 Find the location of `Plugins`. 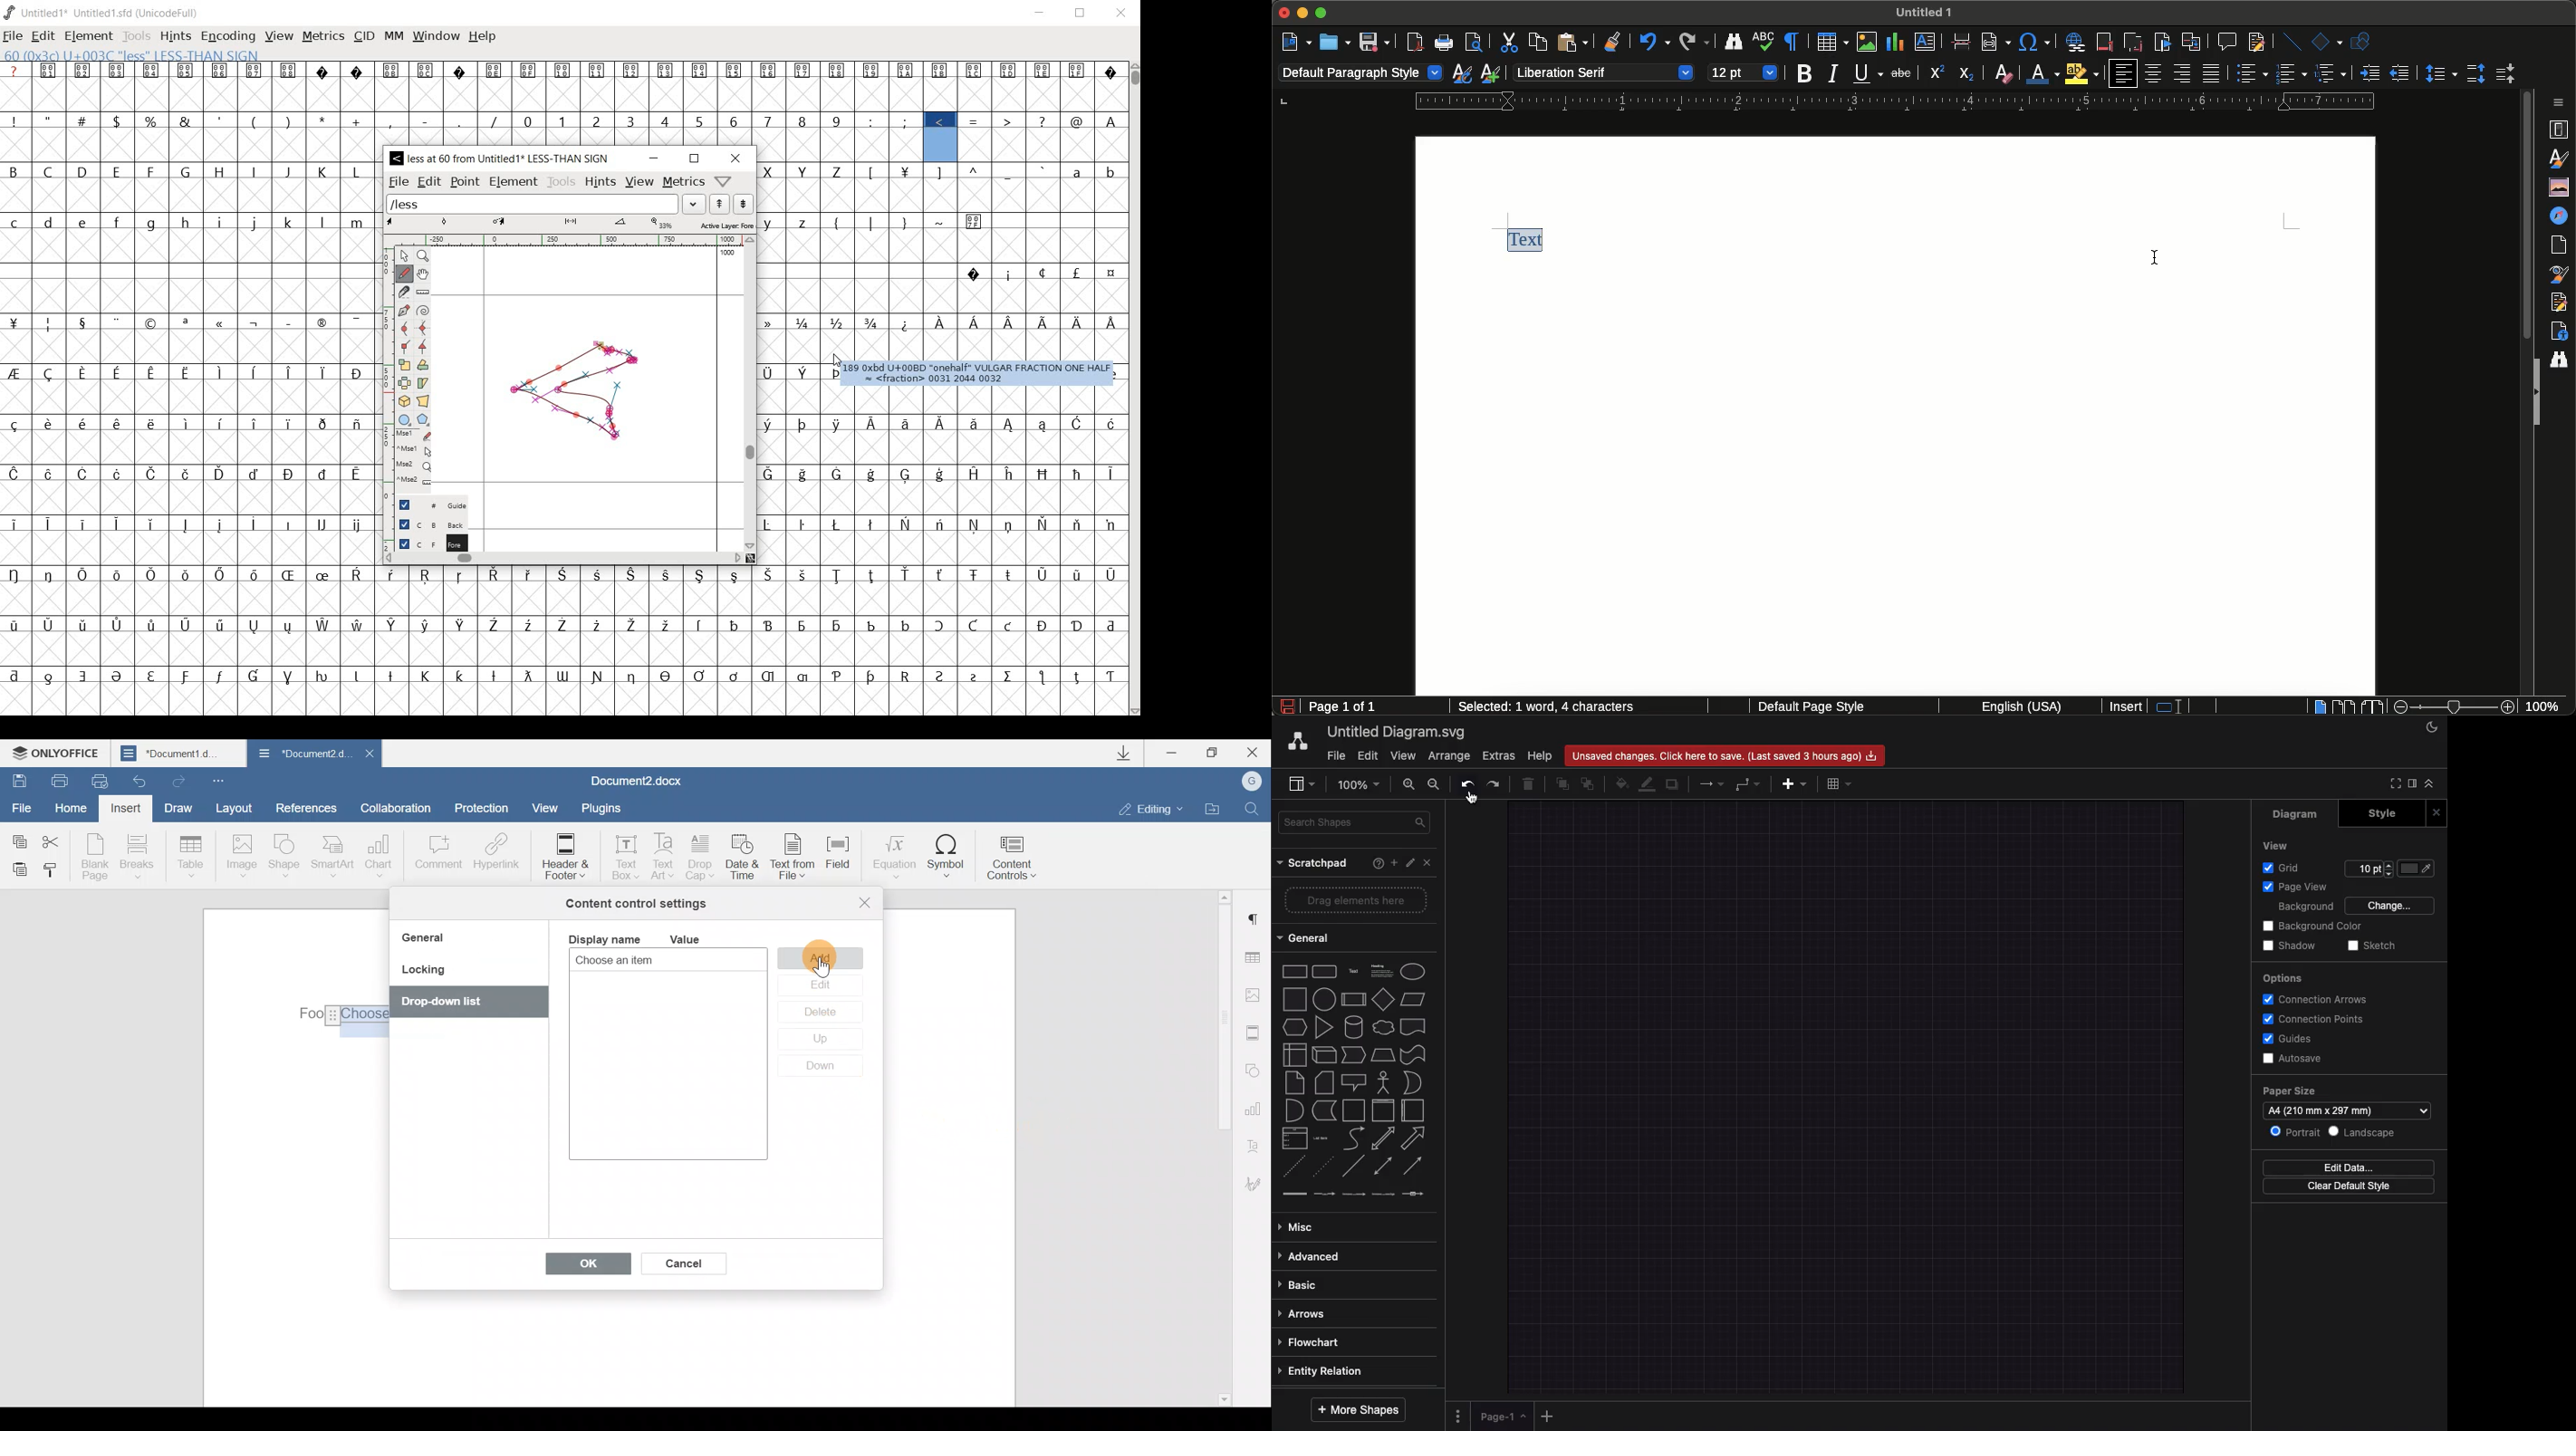

Plugins is located at coordinates (606, 808).